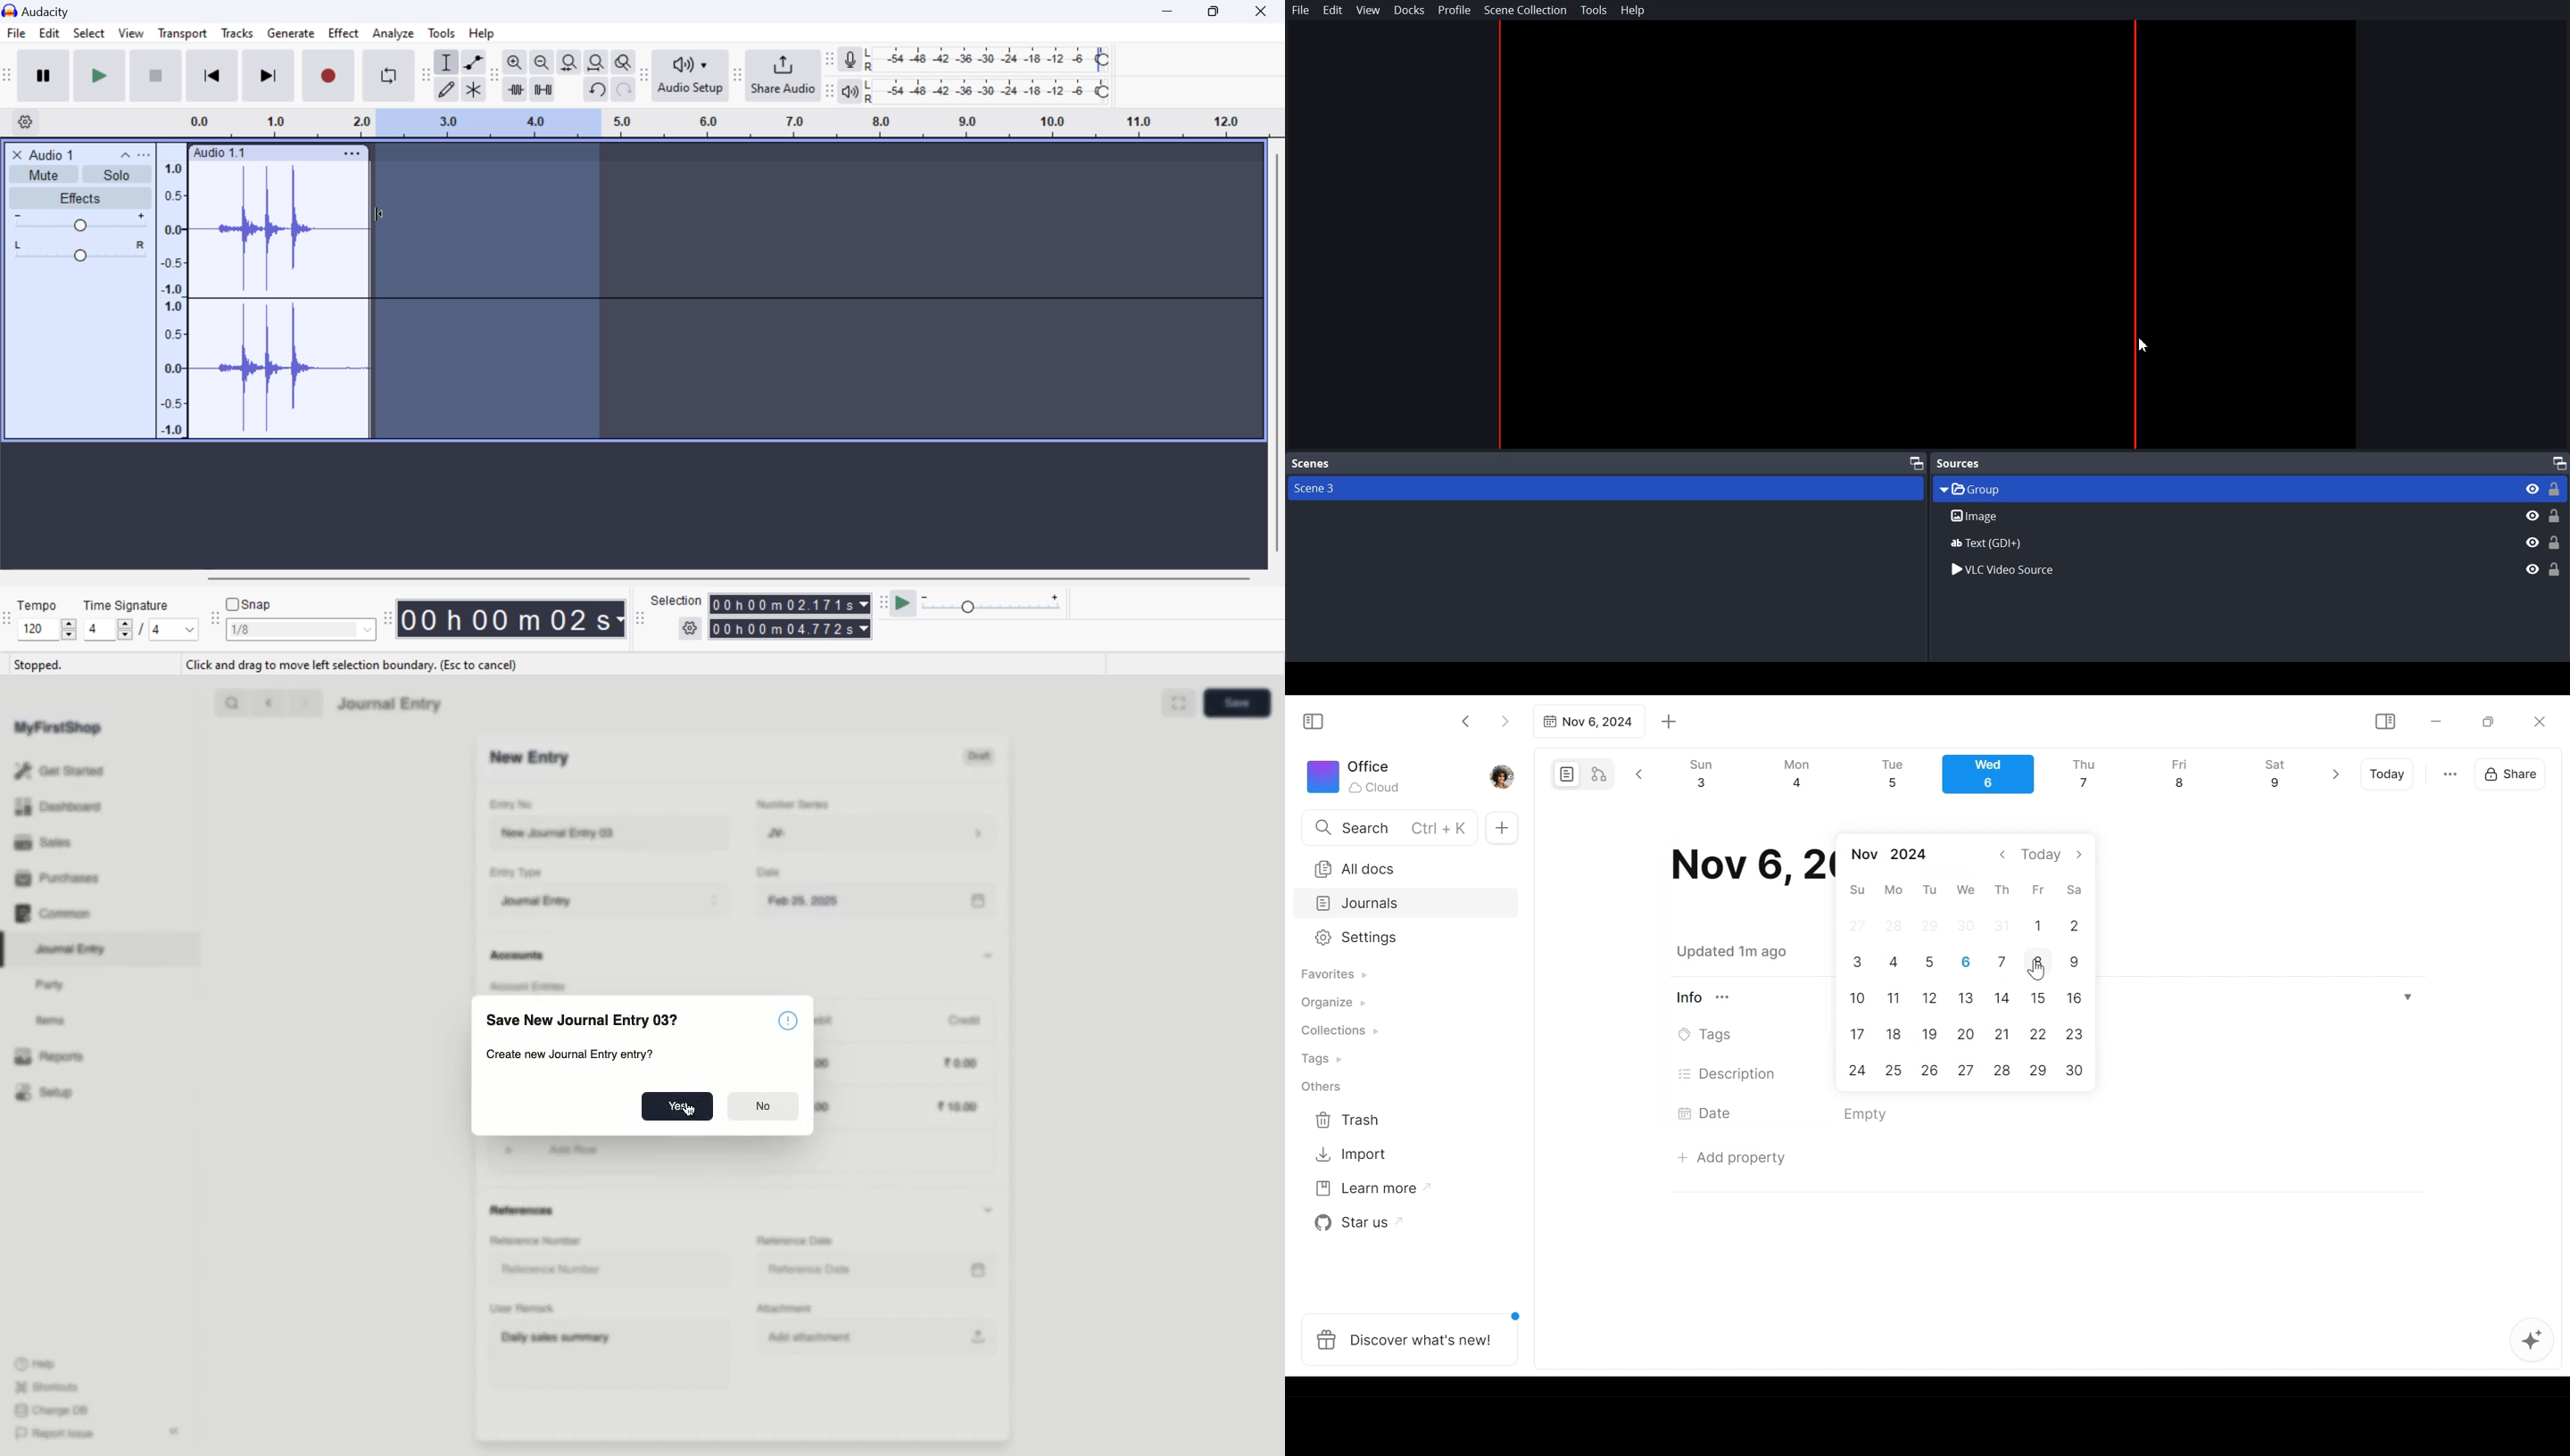 The width and height of the screenshot is (2576, 1456). What do you see at coordinates (1407, 905) in the screenshot?
I see `Journals` at bounding box center [1407, 905].